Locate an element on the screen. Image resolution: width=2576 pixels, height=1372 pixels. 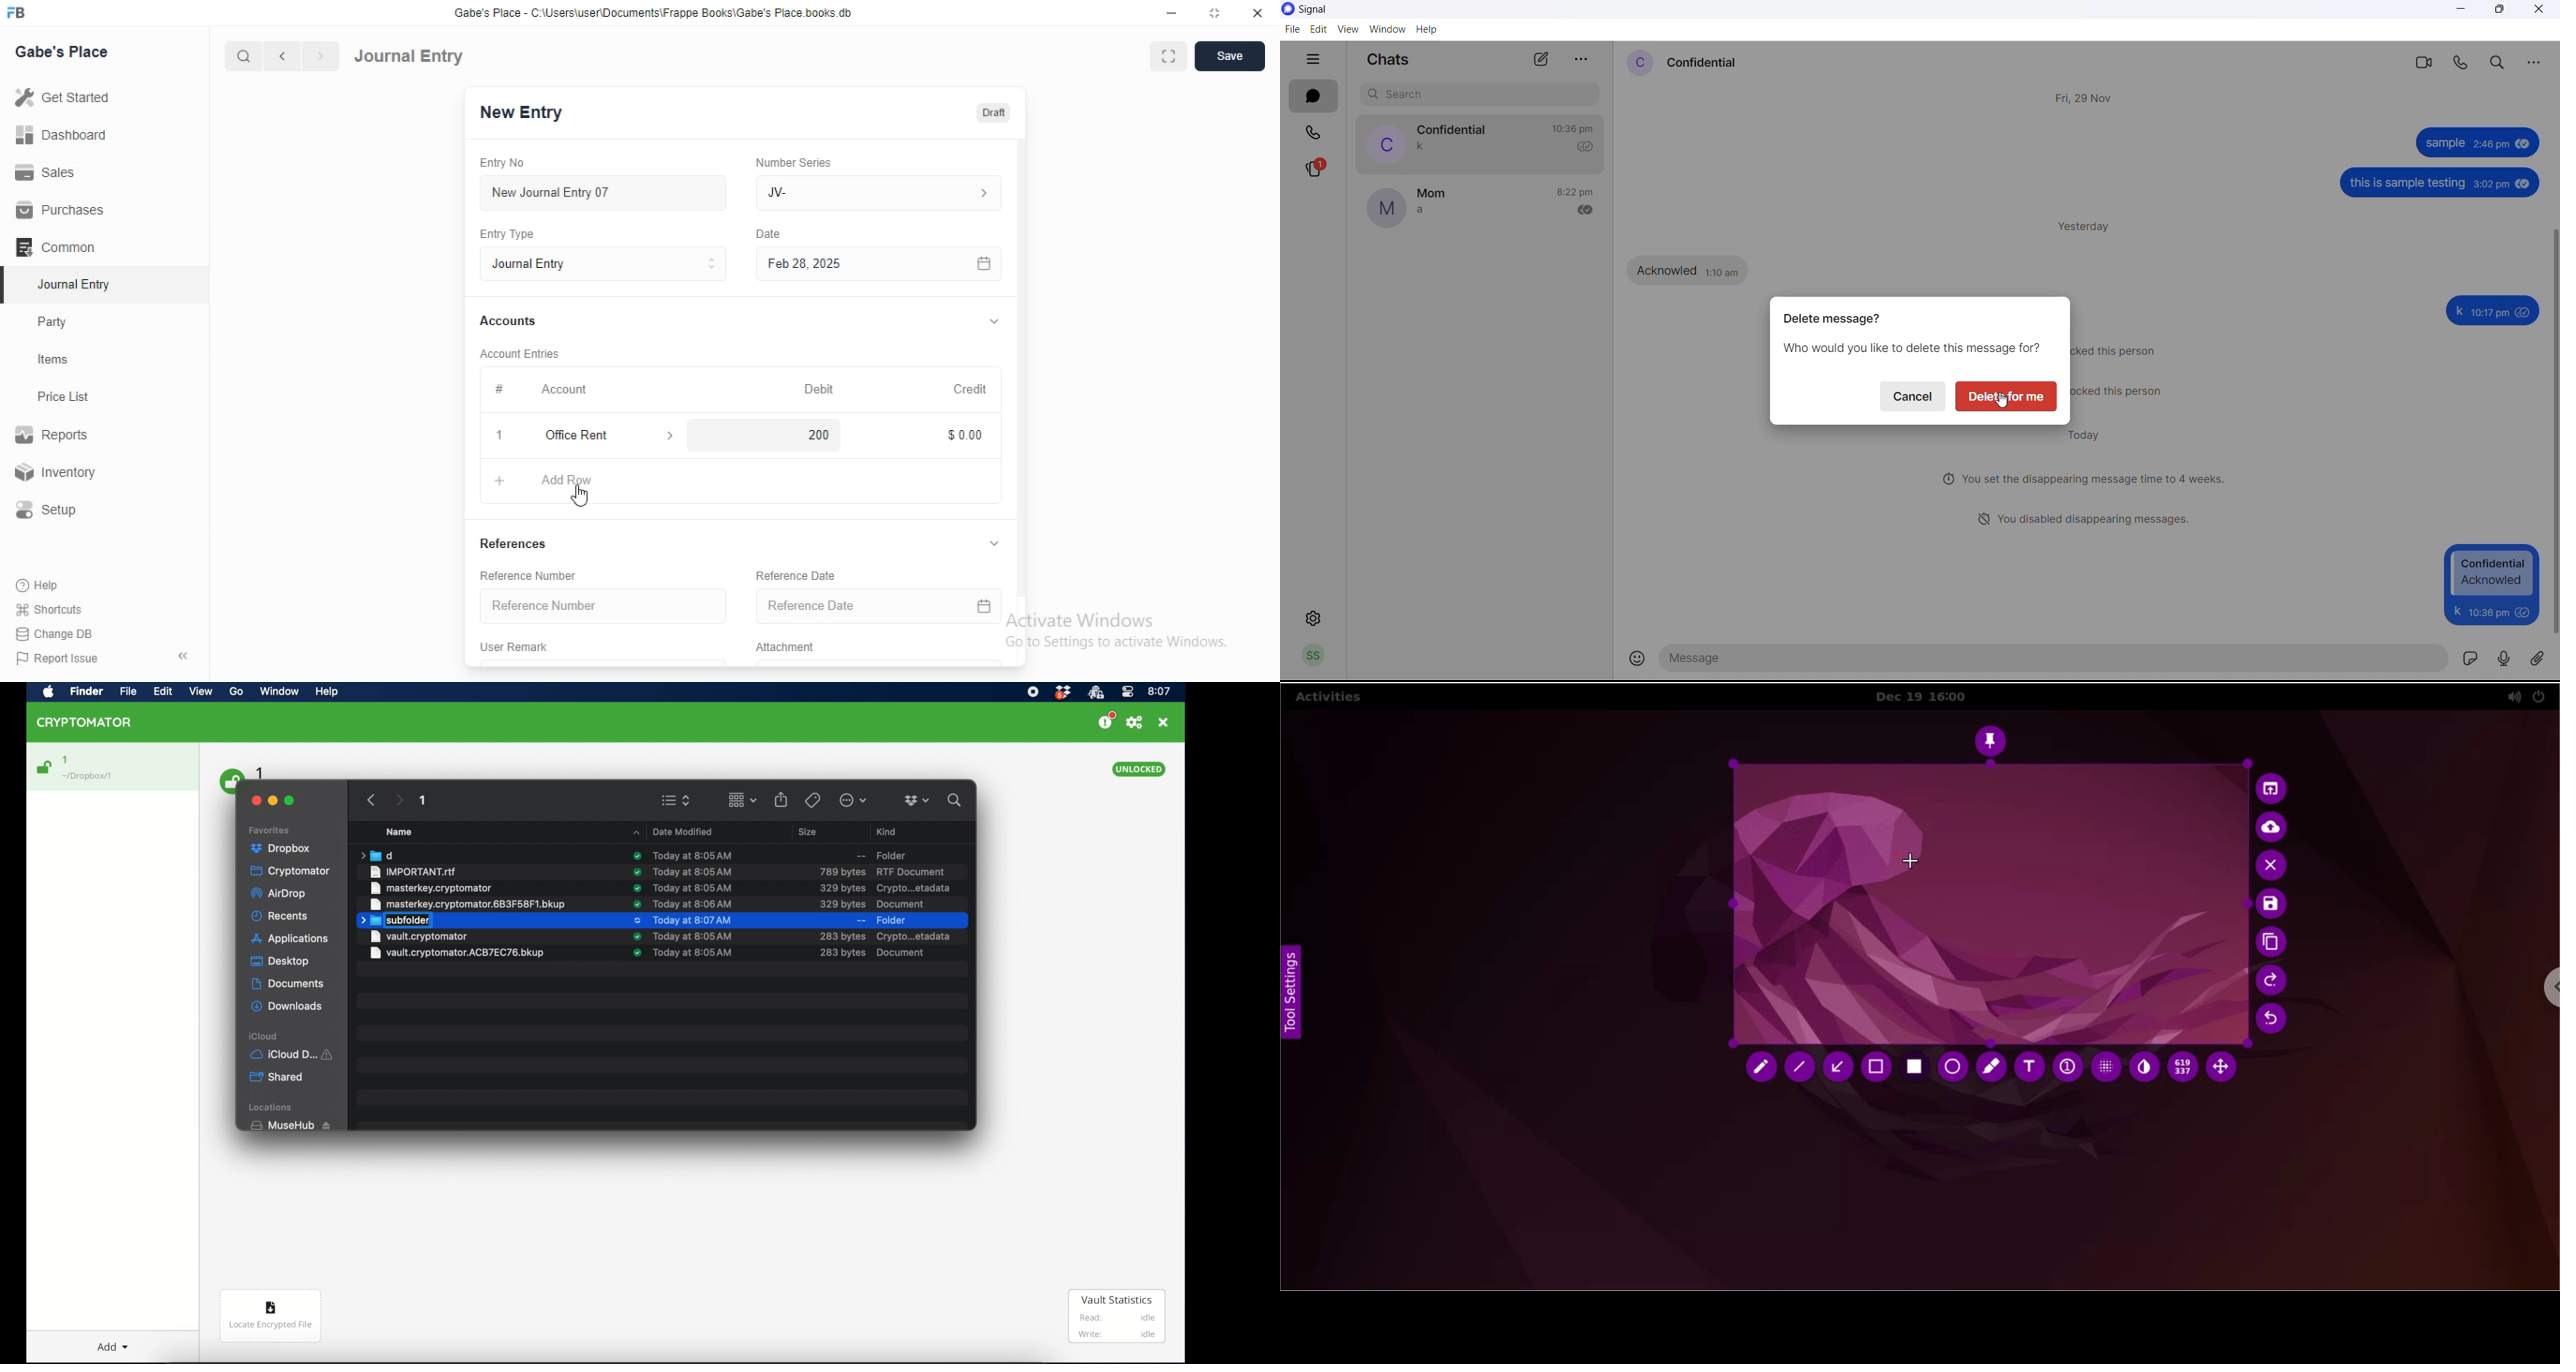
‘Account Entries is located at coordinates (521, 353).